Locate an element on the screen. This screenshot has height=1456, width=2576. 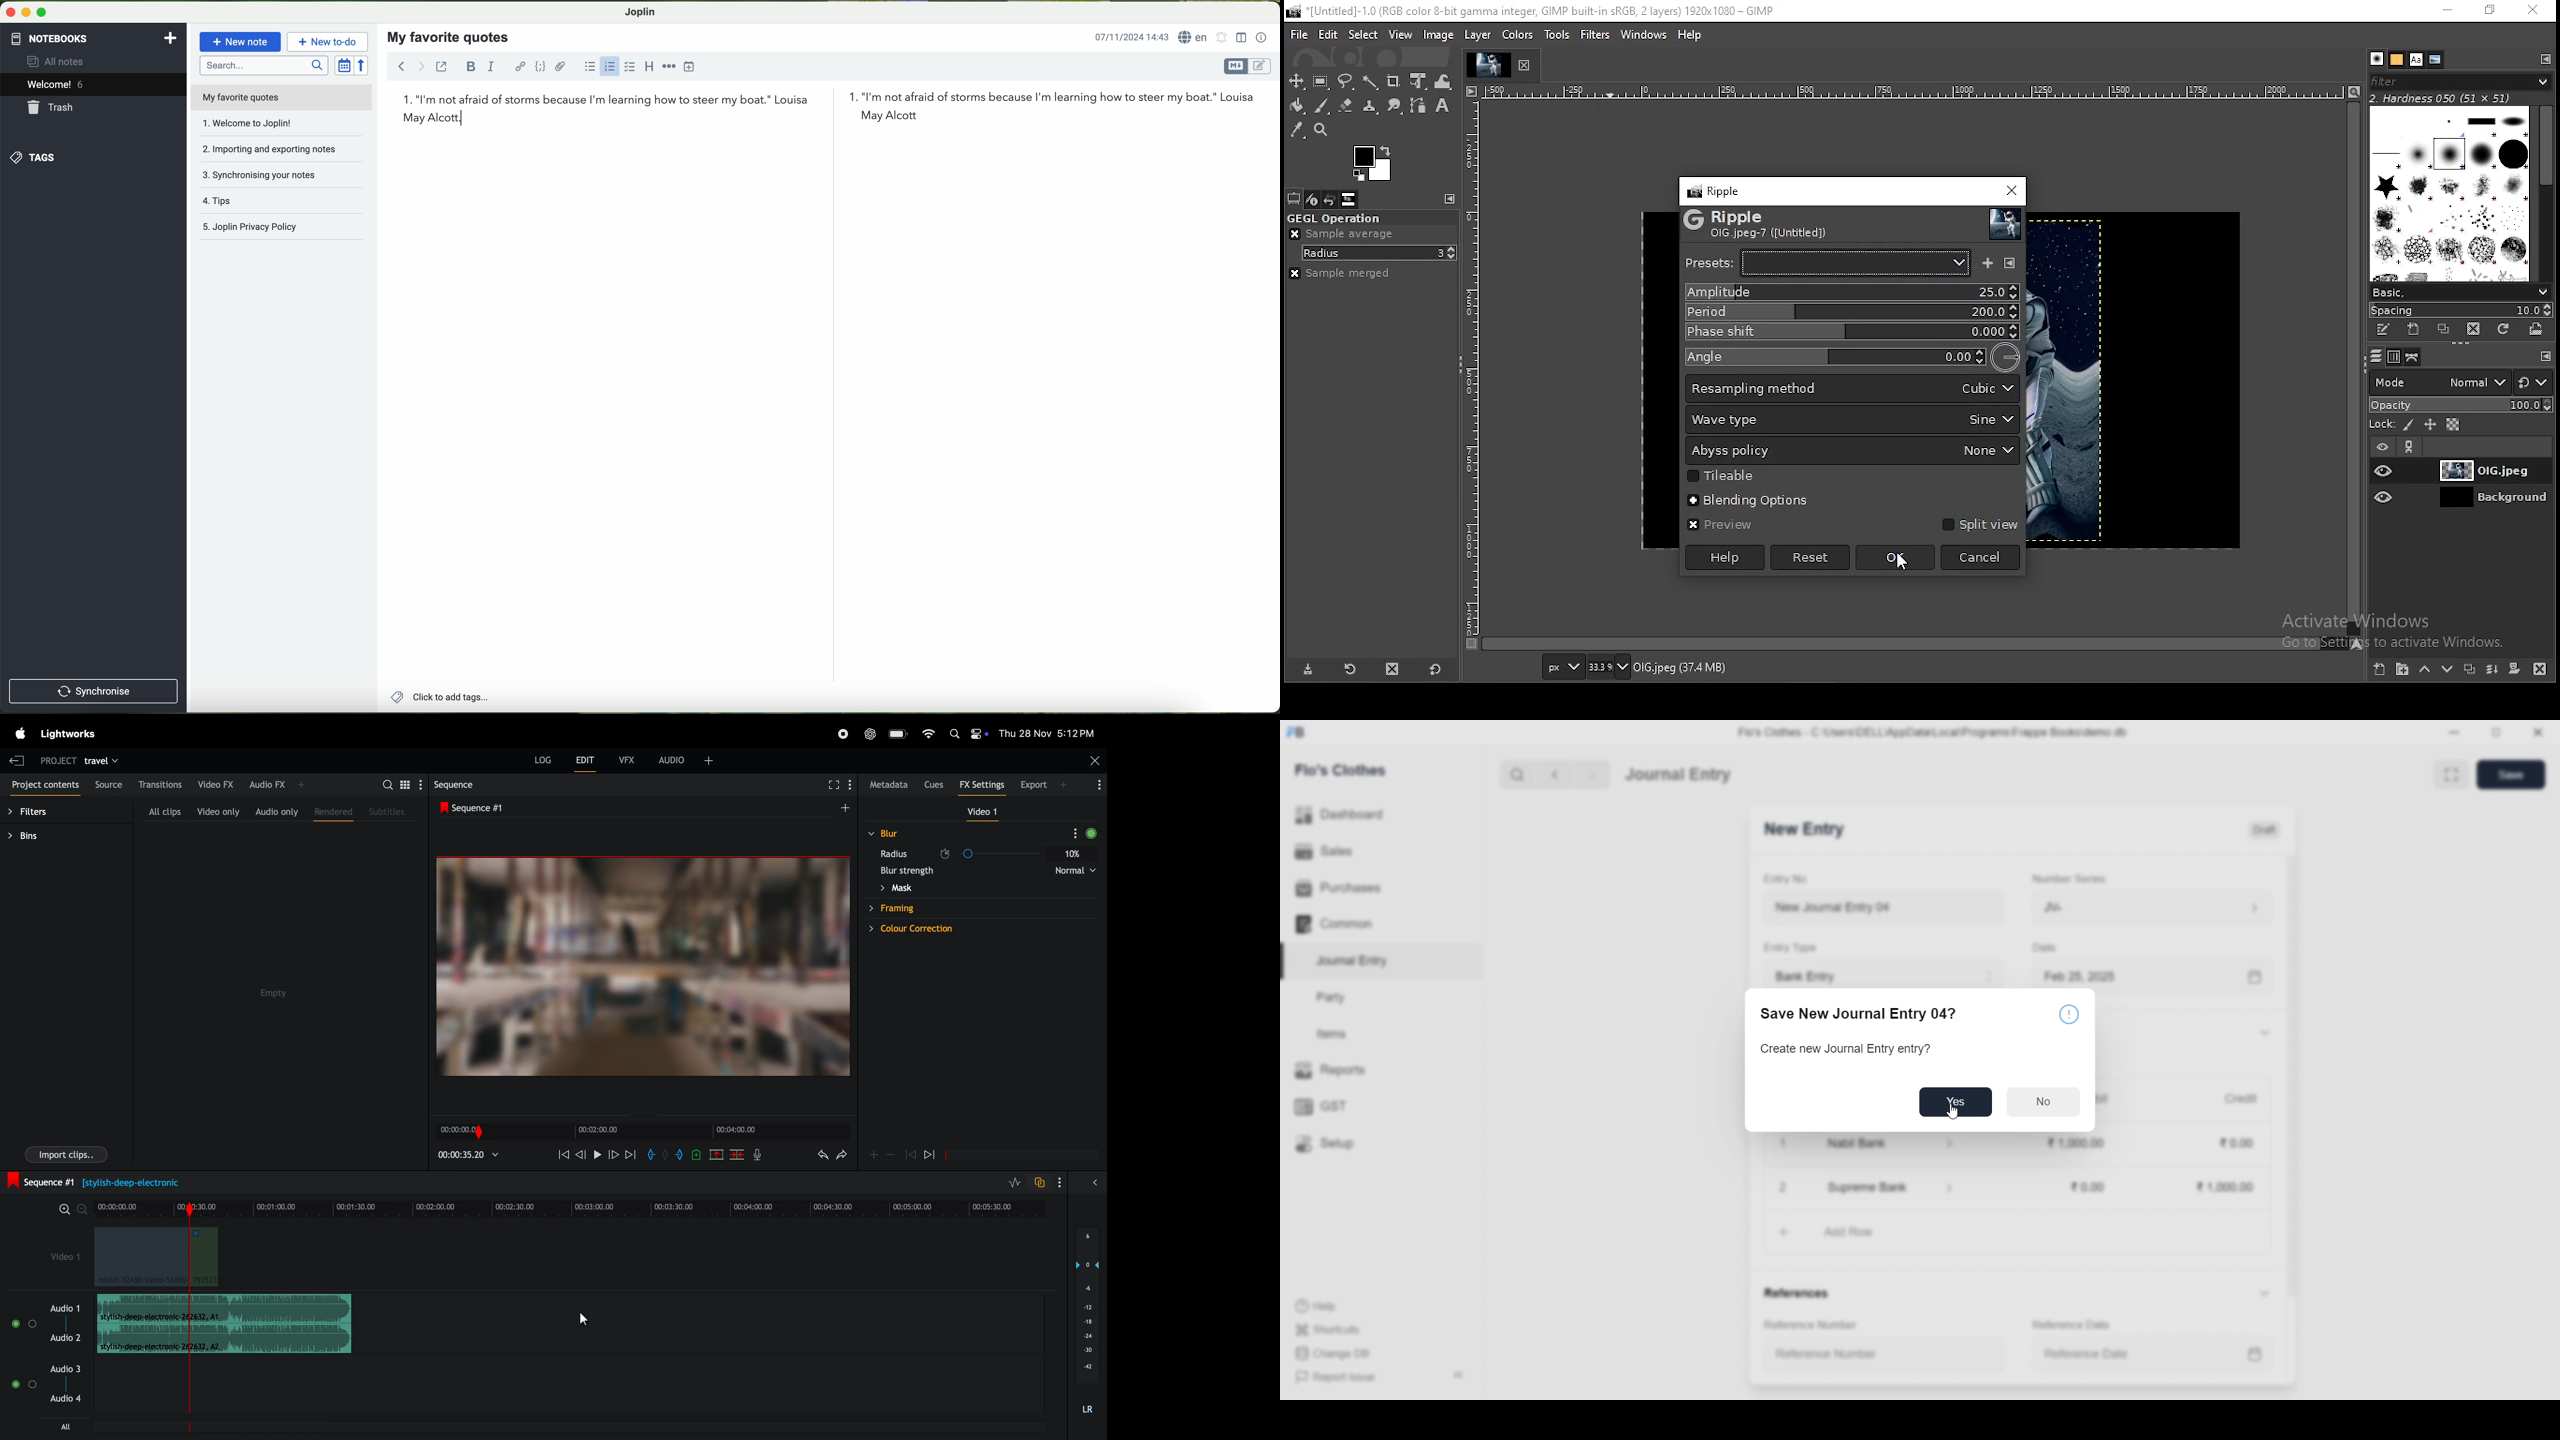
code is located at coordinates (541, 67).